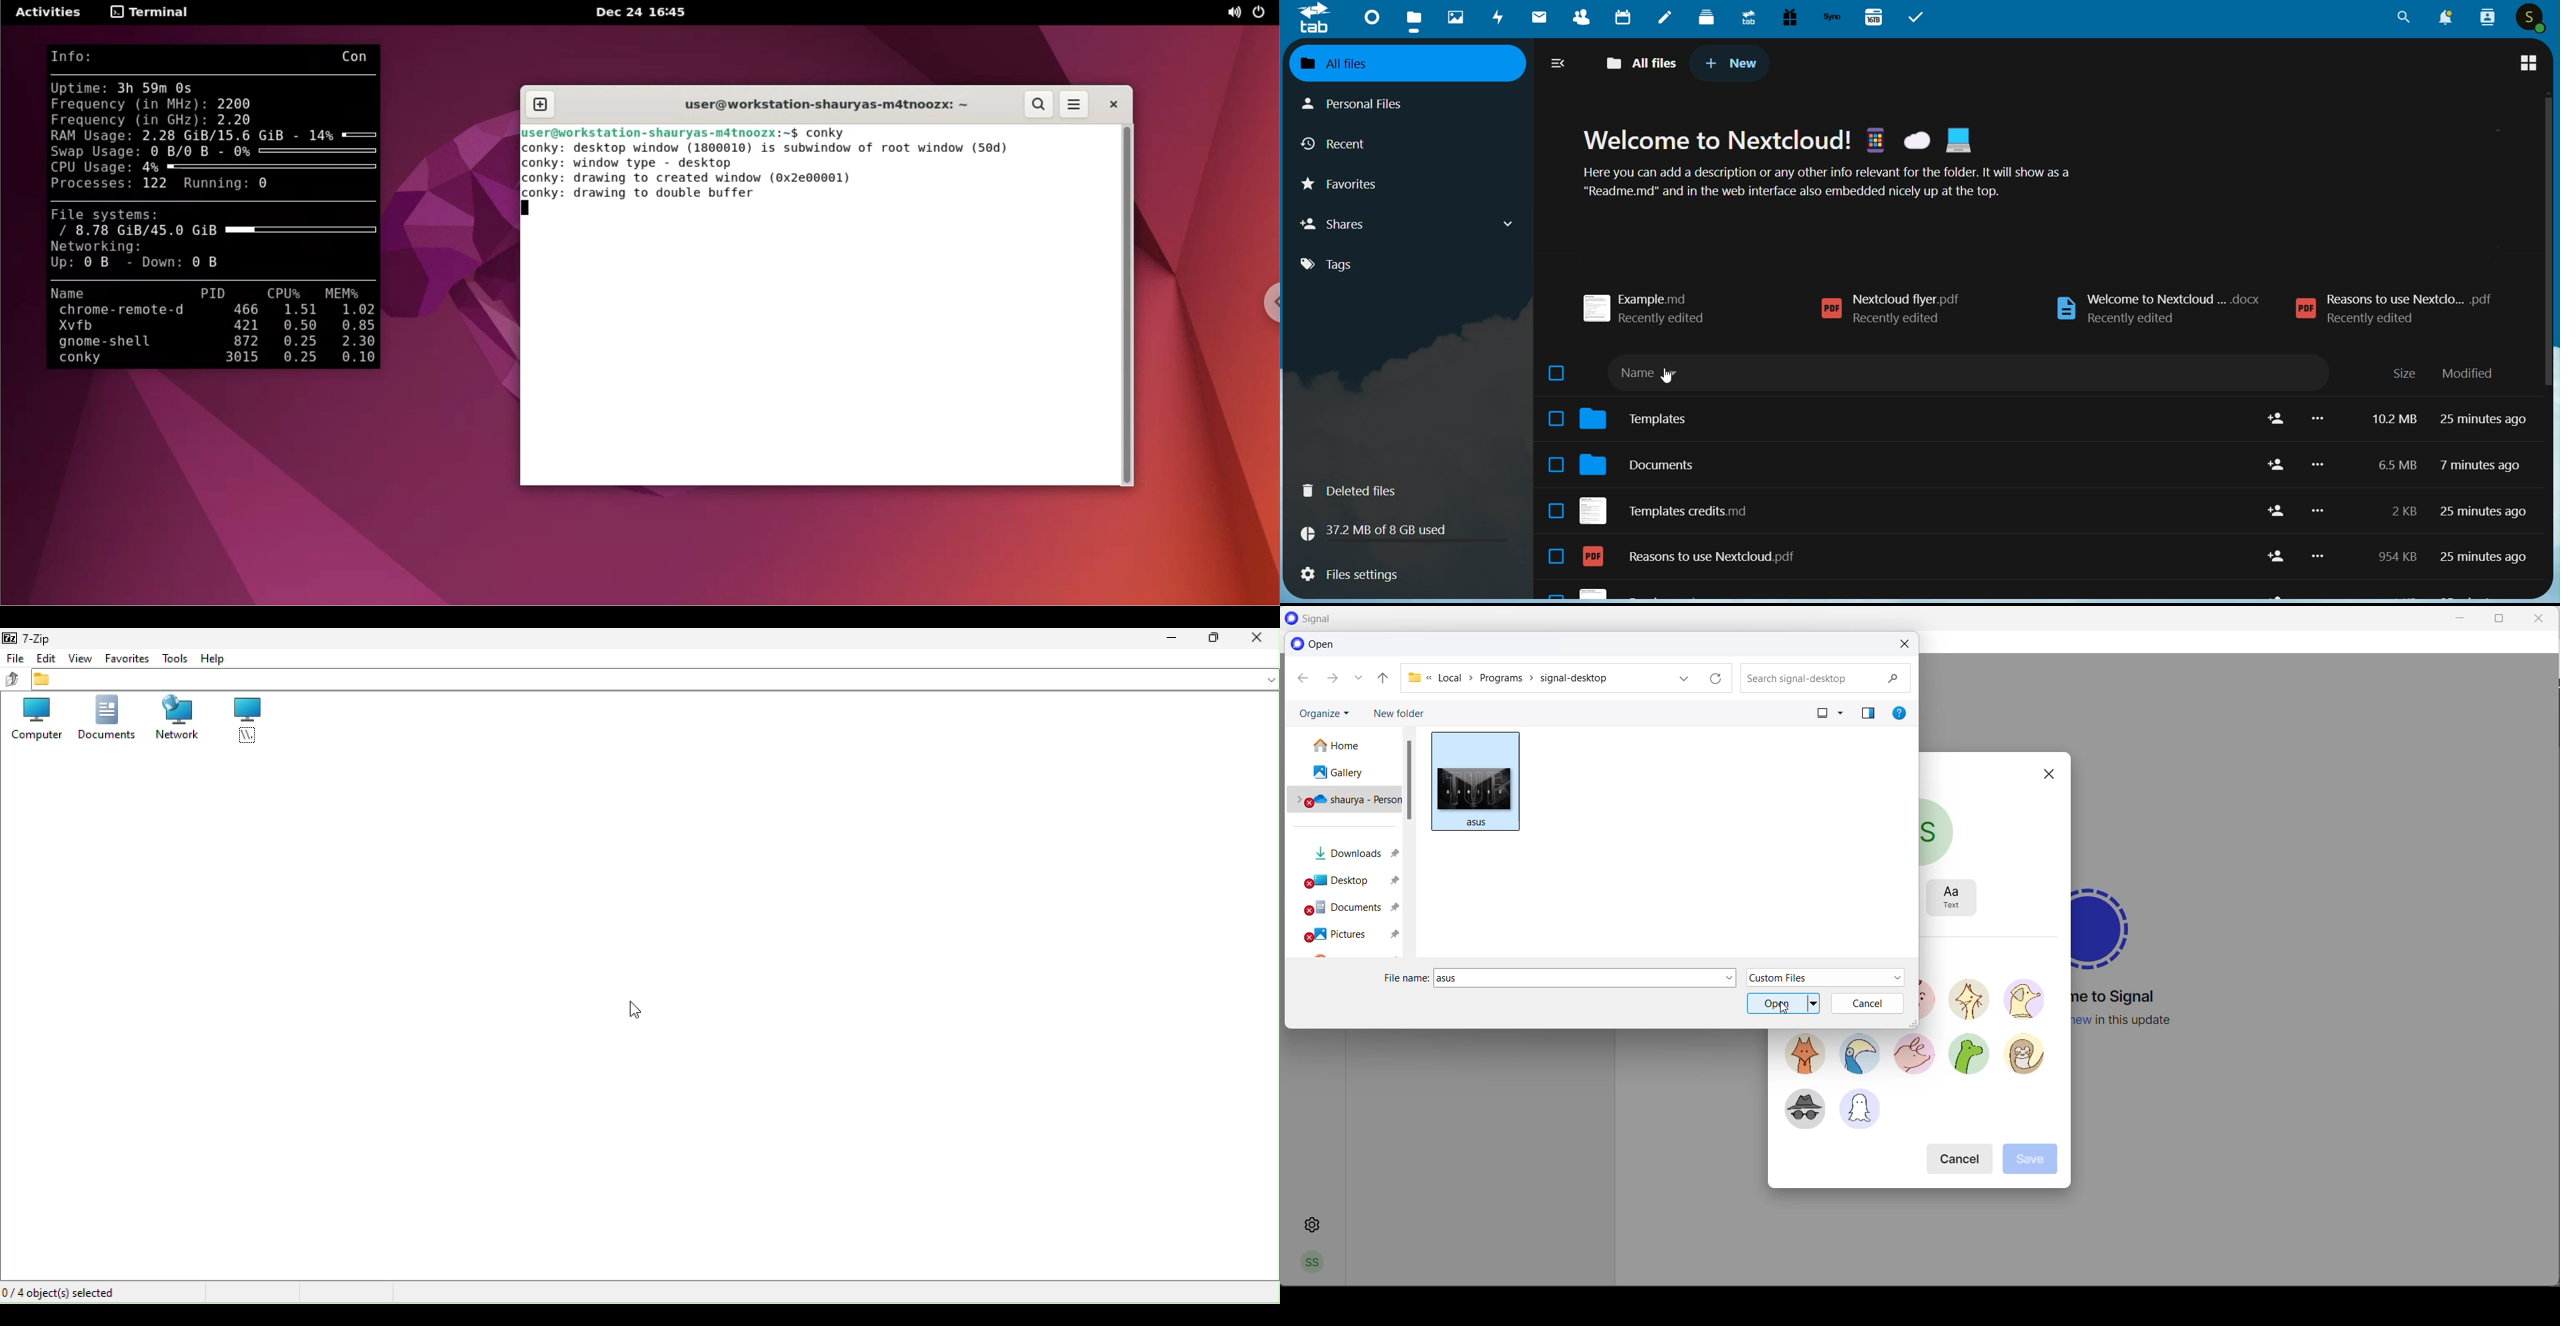 The width and height of the screenshot is (2576, 1344). What do you see at coordinates (2541, 244) in the screenshot?
I see `scroll bar` at bounding box center [2541, 244].